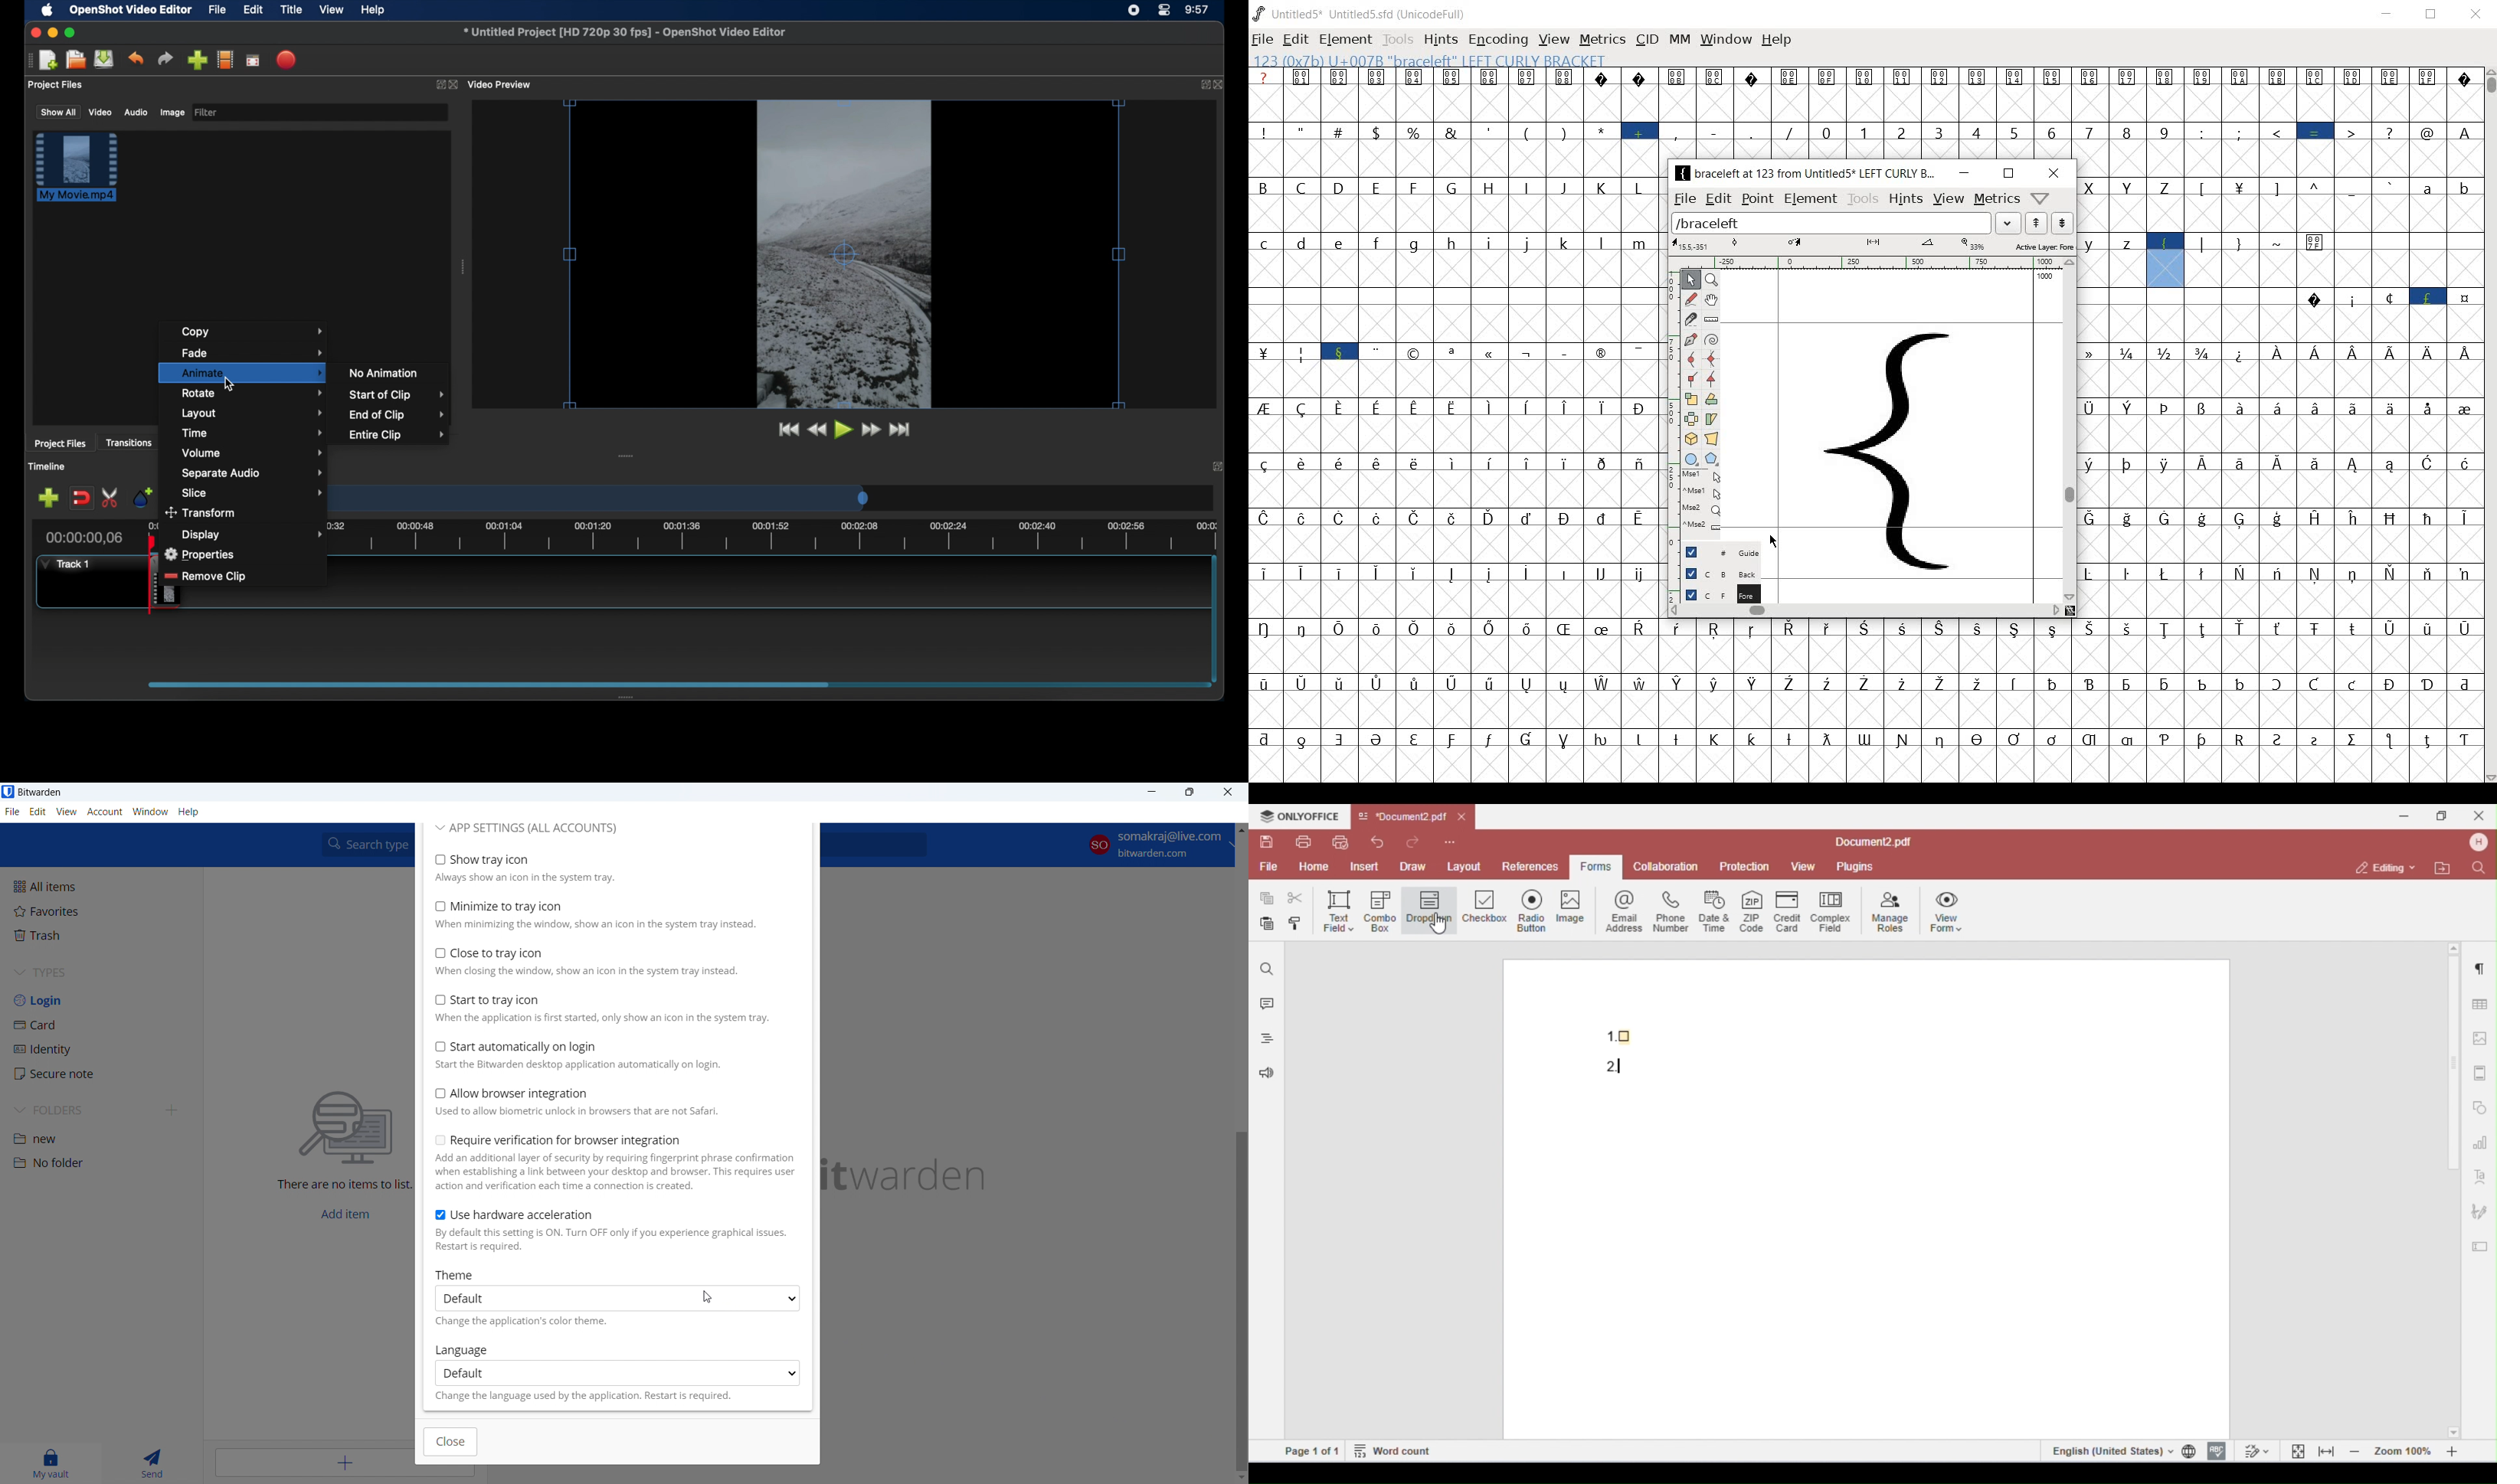 Image resolution: width=2520 pixels, height=1484 pixels. I want to click on mse1 mse1 mse2 mse2, so click(1698, 504).